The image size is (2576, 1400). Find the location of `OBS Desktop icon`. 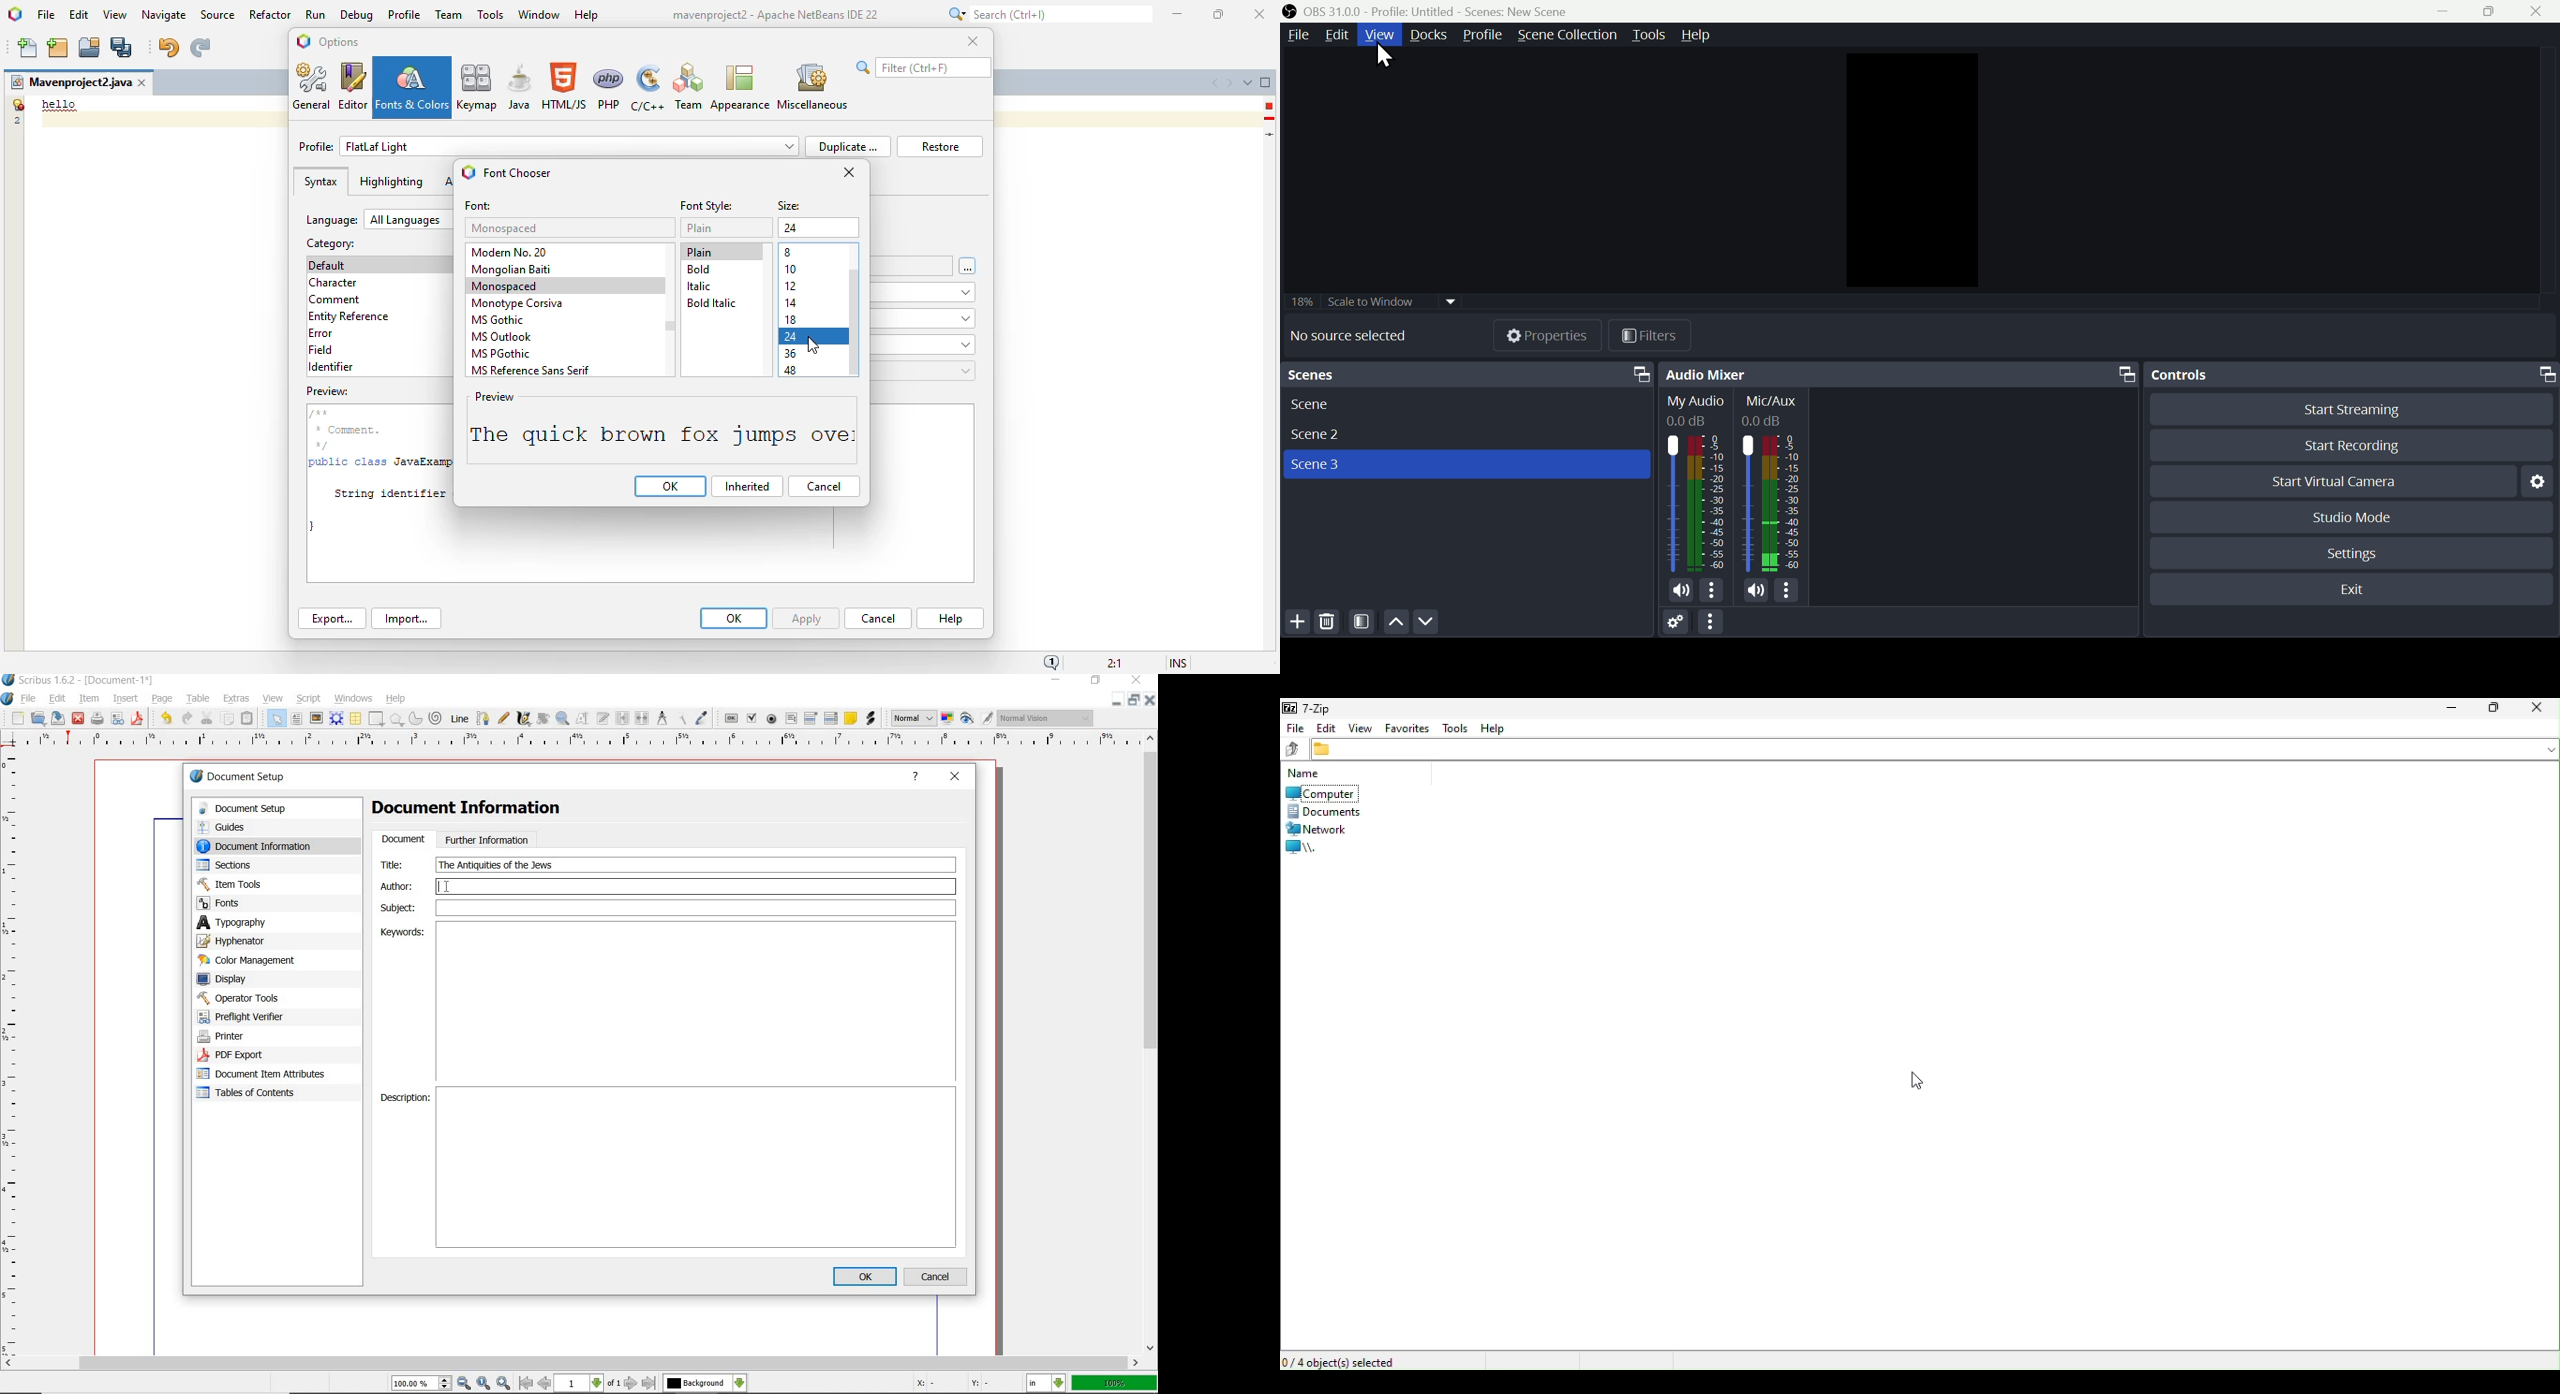

OBS Desktop icon is located at coordinates (1291, 11).